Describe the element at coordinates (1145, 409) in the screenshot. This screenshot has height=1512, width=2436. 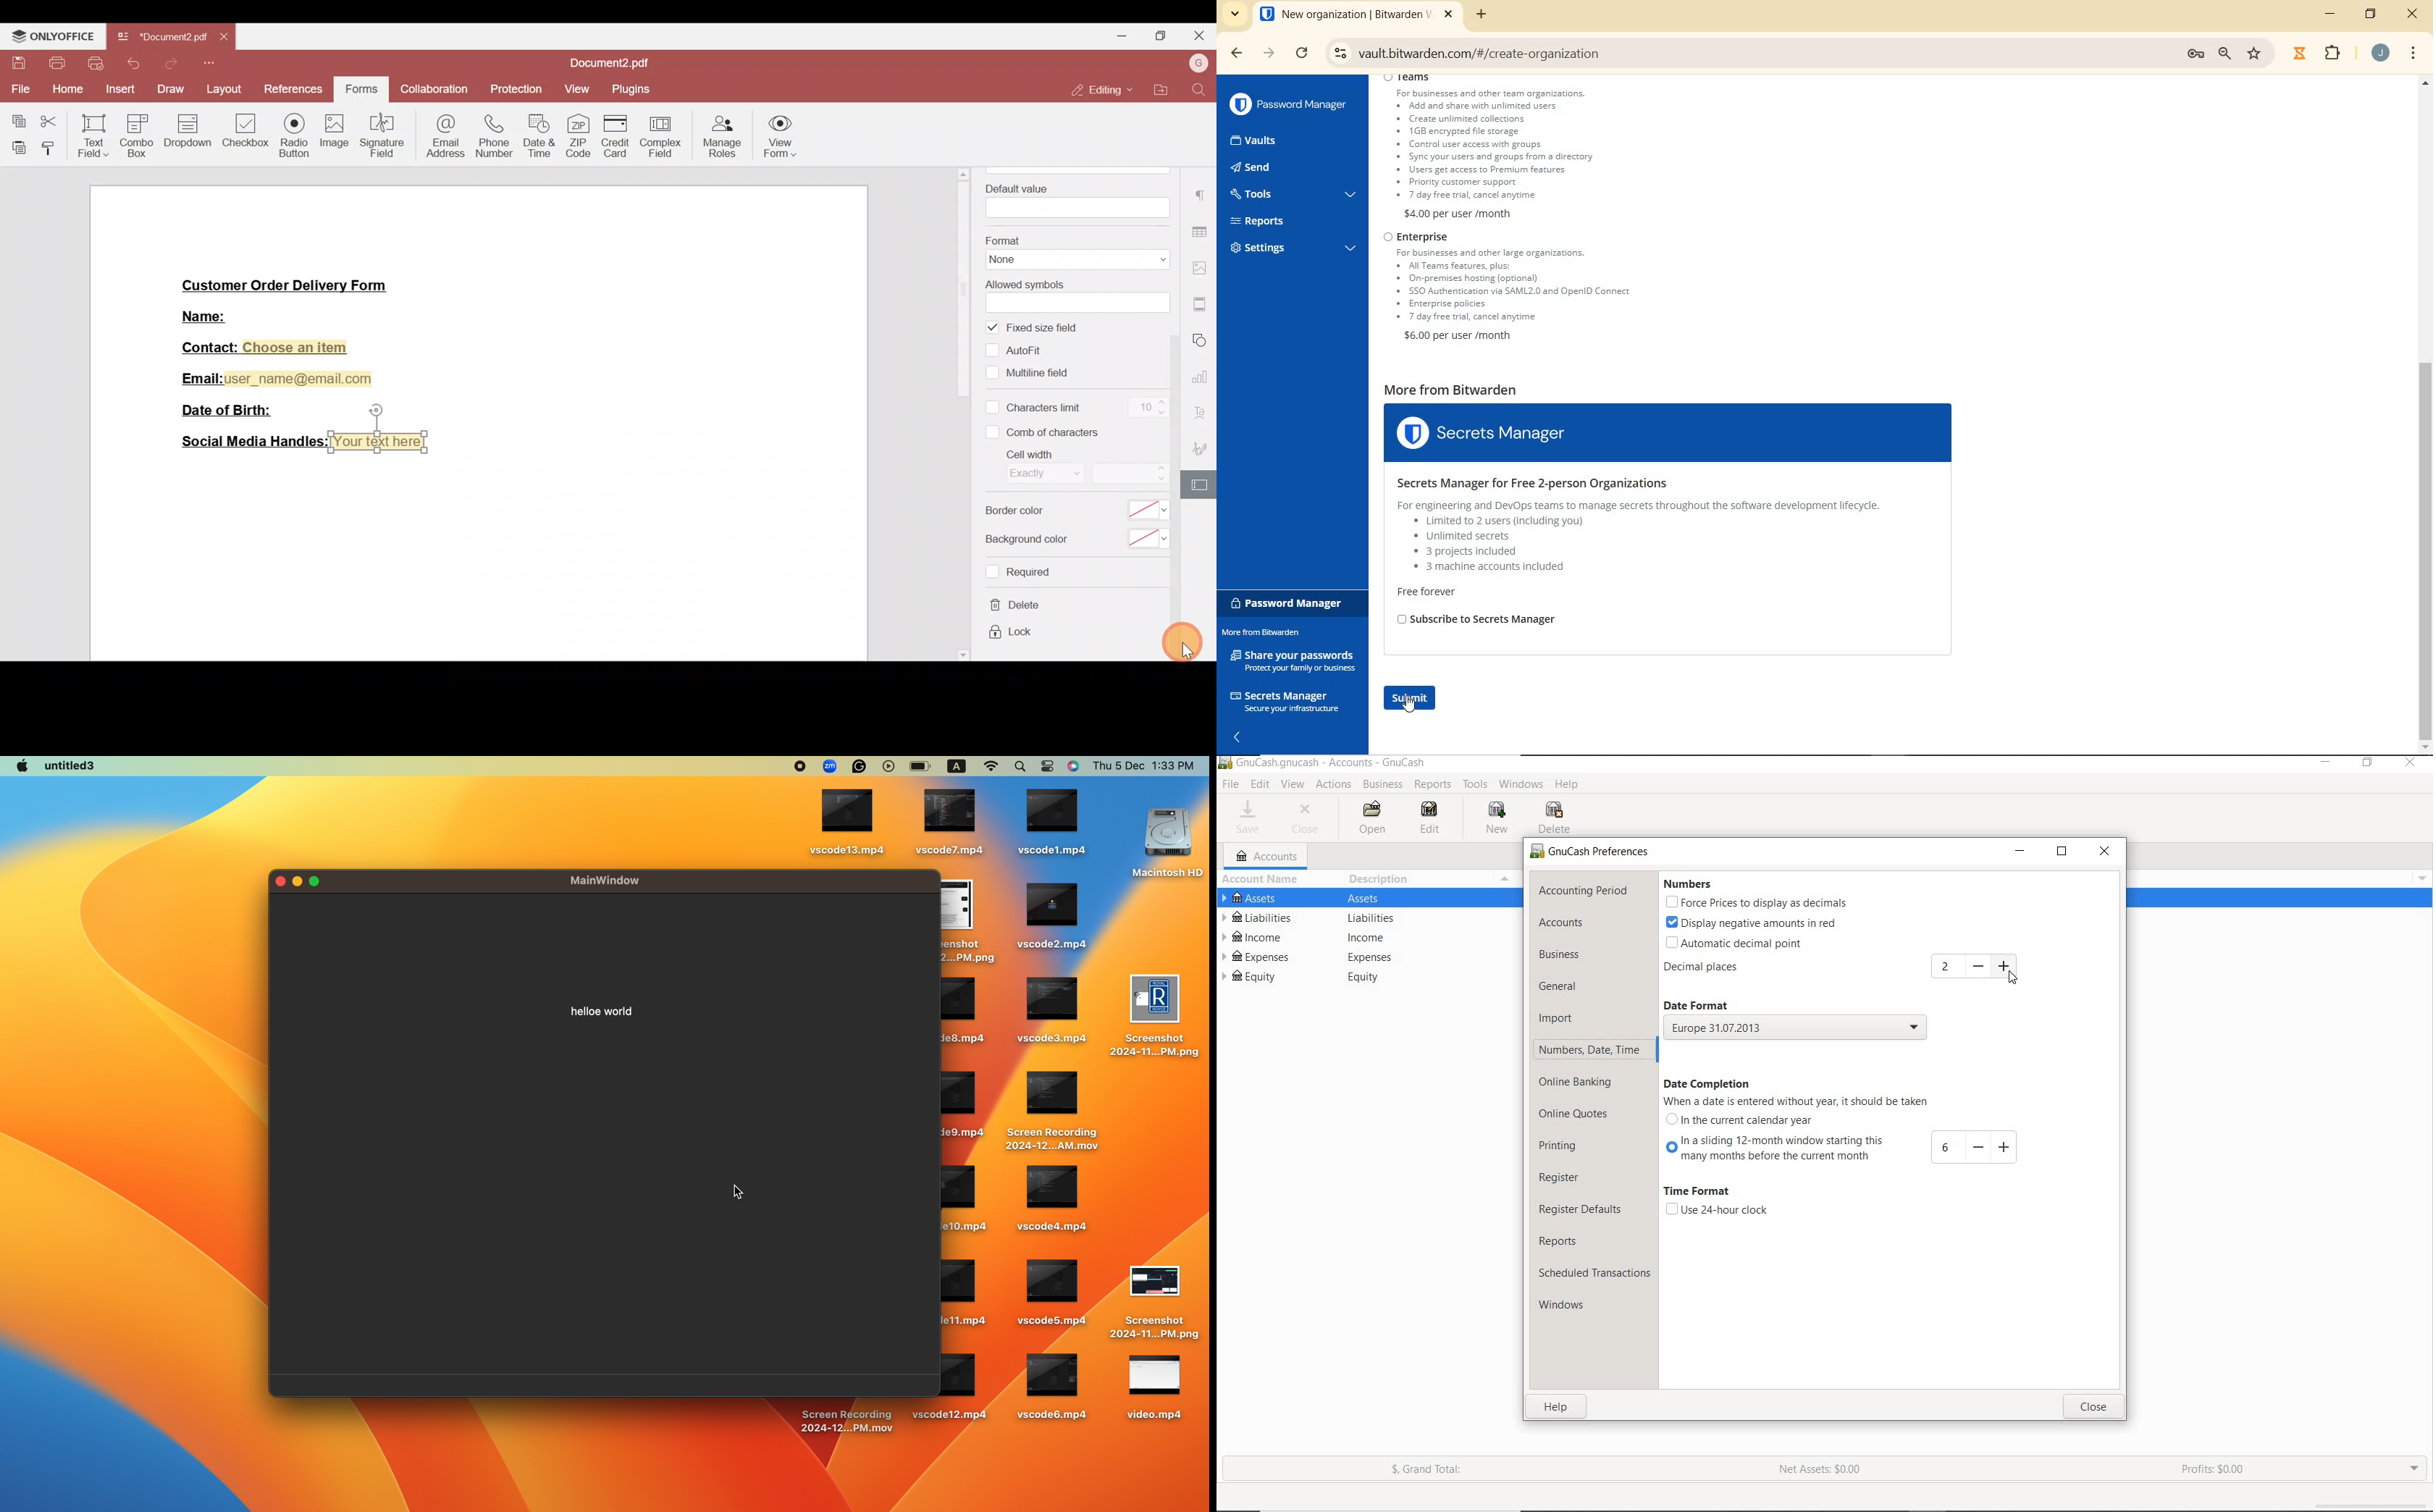
I see `Character limit count` at that location.